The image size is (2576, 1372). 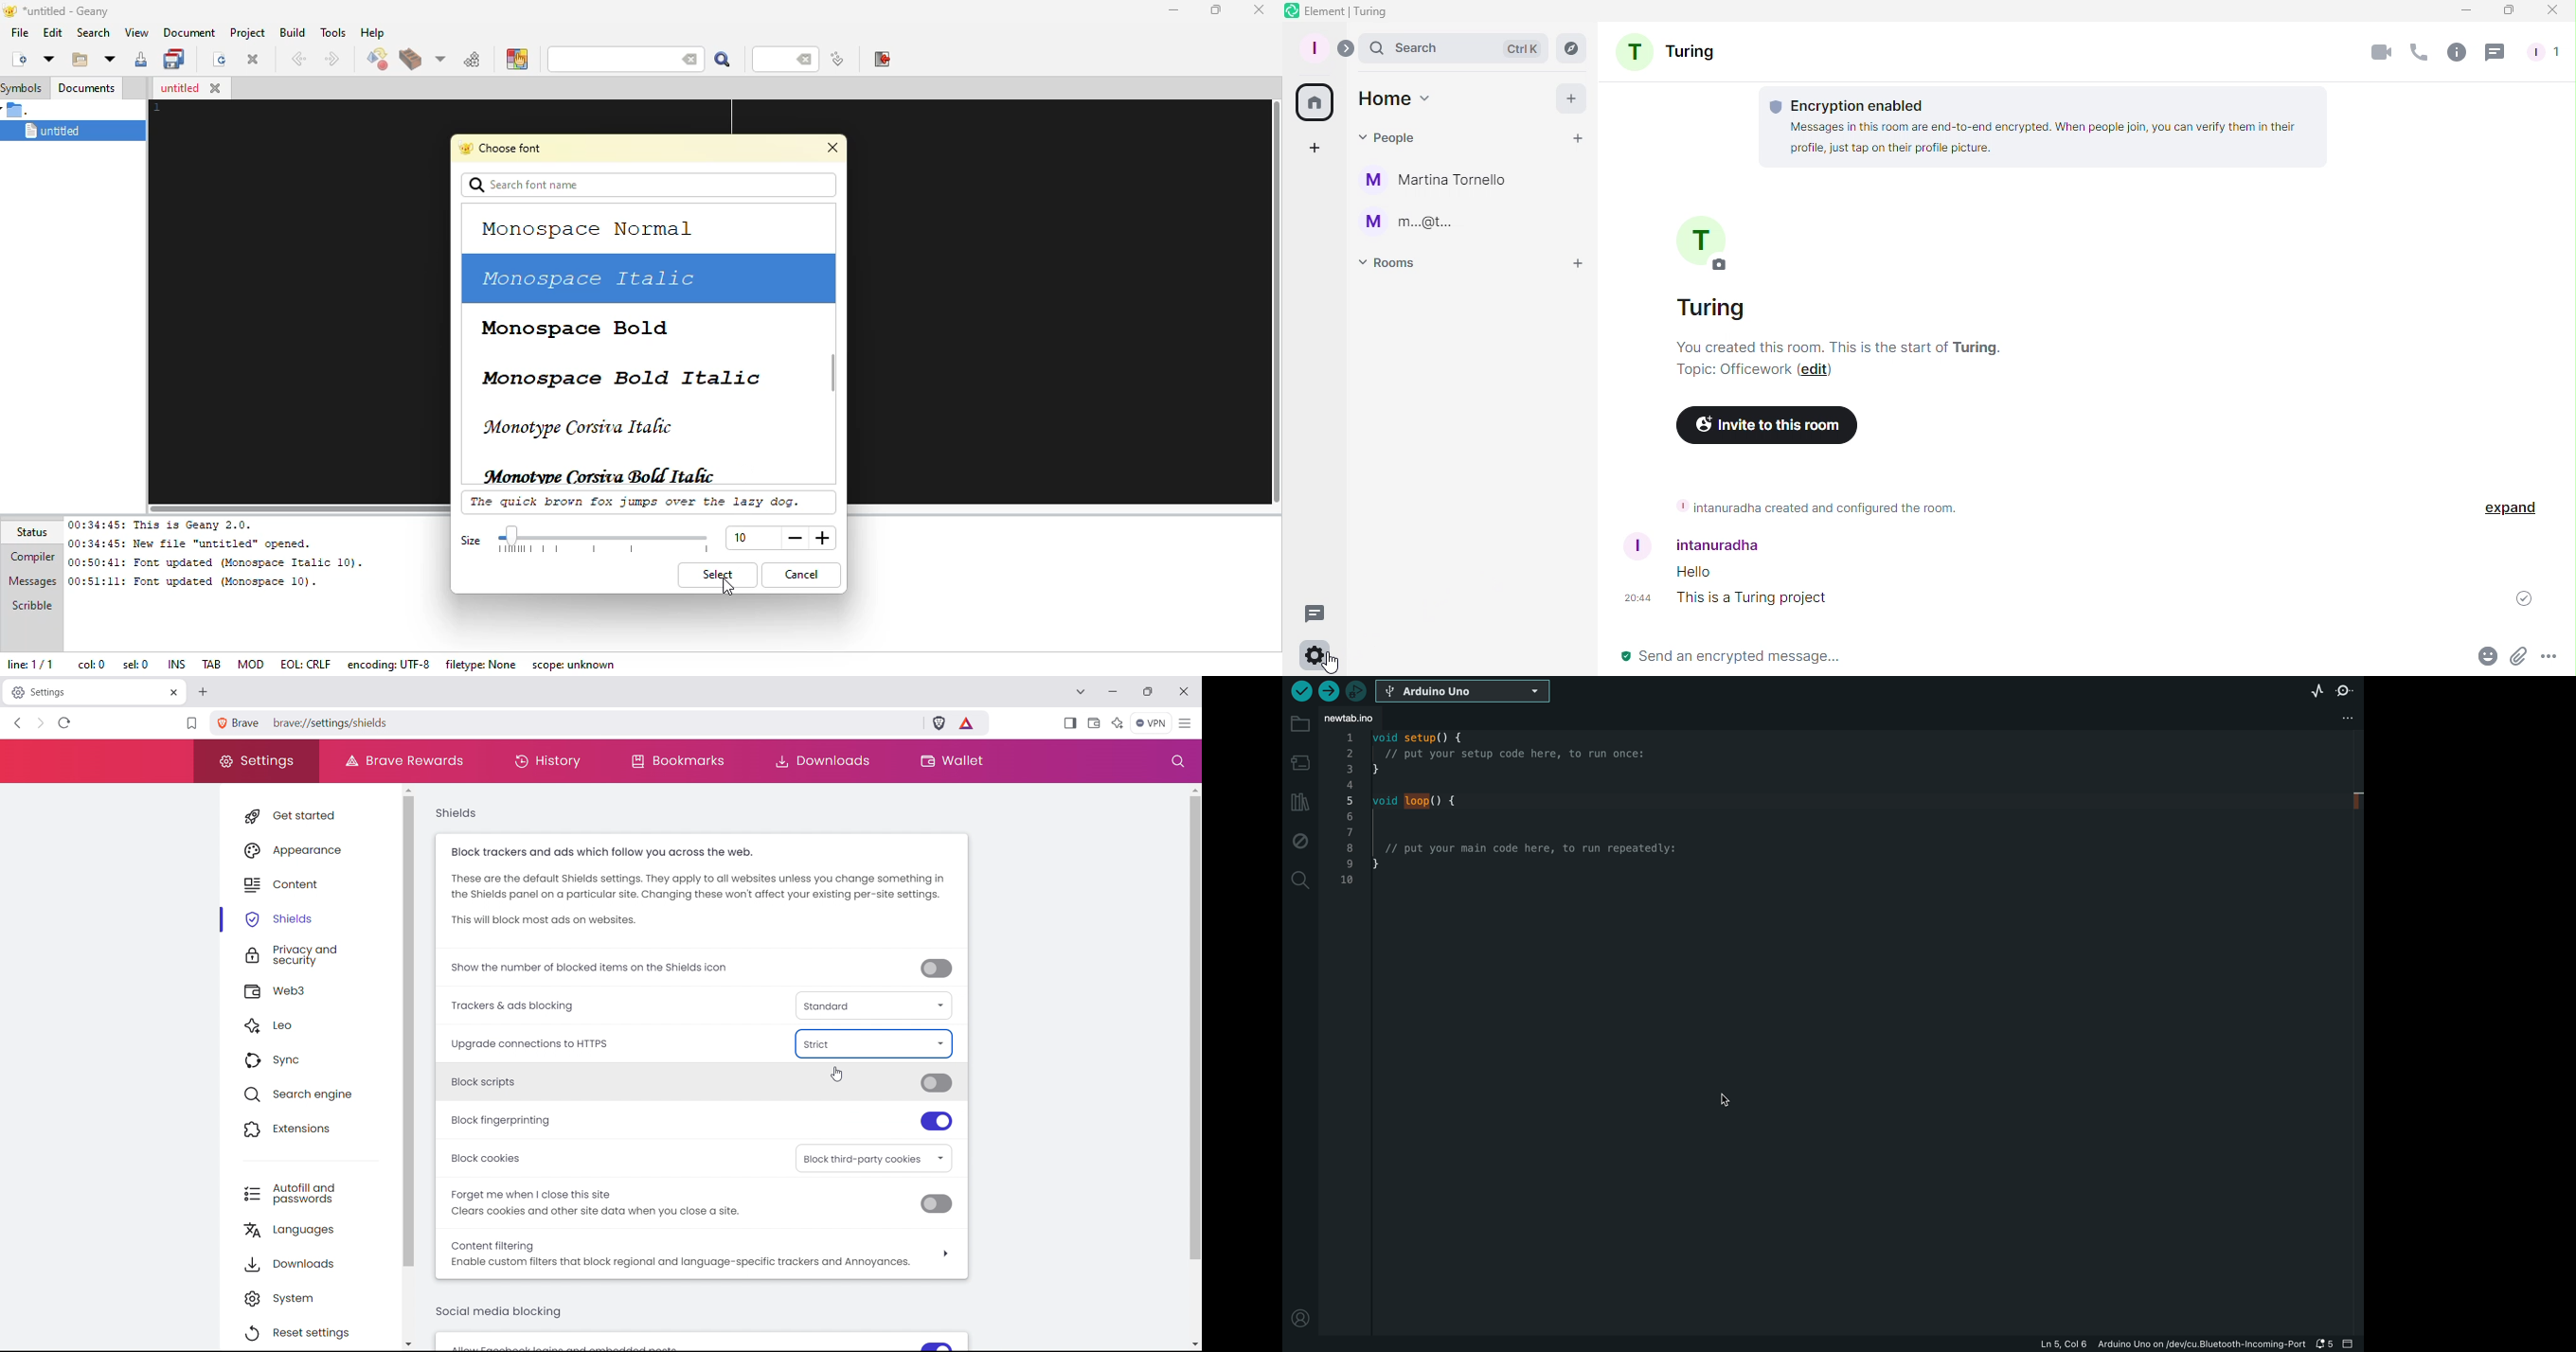 I want to click on Emoji, so click(x=2485, y=655).